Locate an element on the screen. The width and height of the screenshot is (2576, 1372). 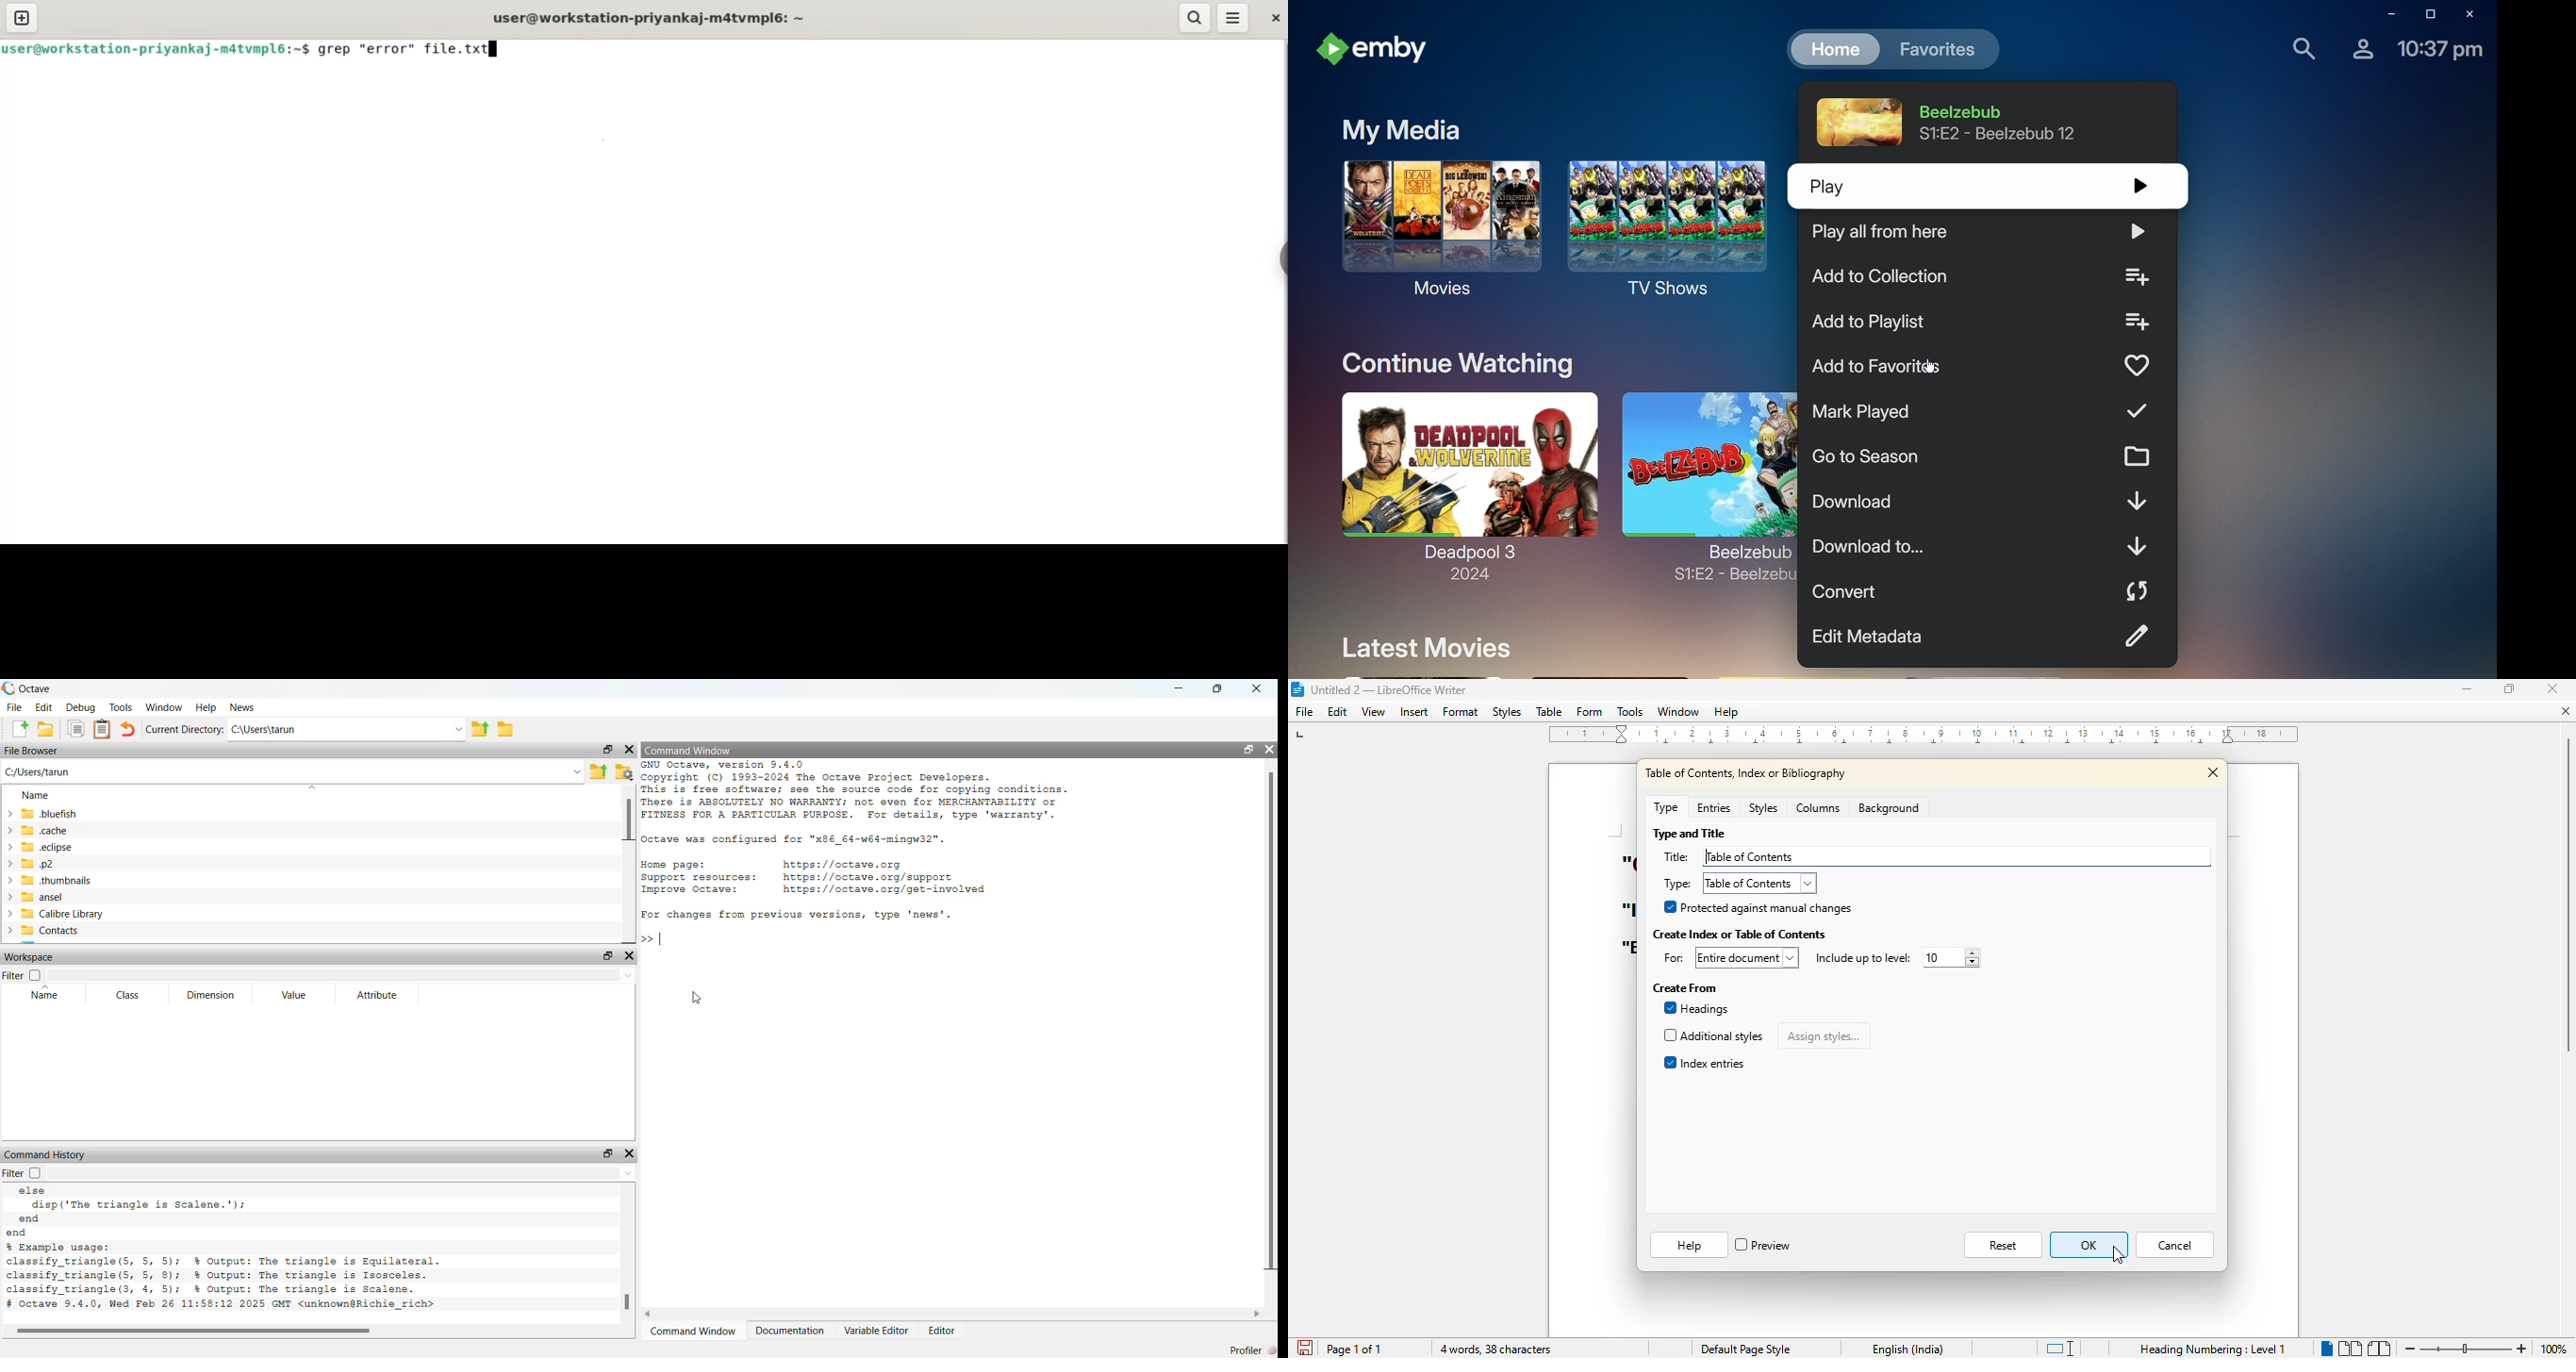
Play all from here is located at coordinates (1981, 232).